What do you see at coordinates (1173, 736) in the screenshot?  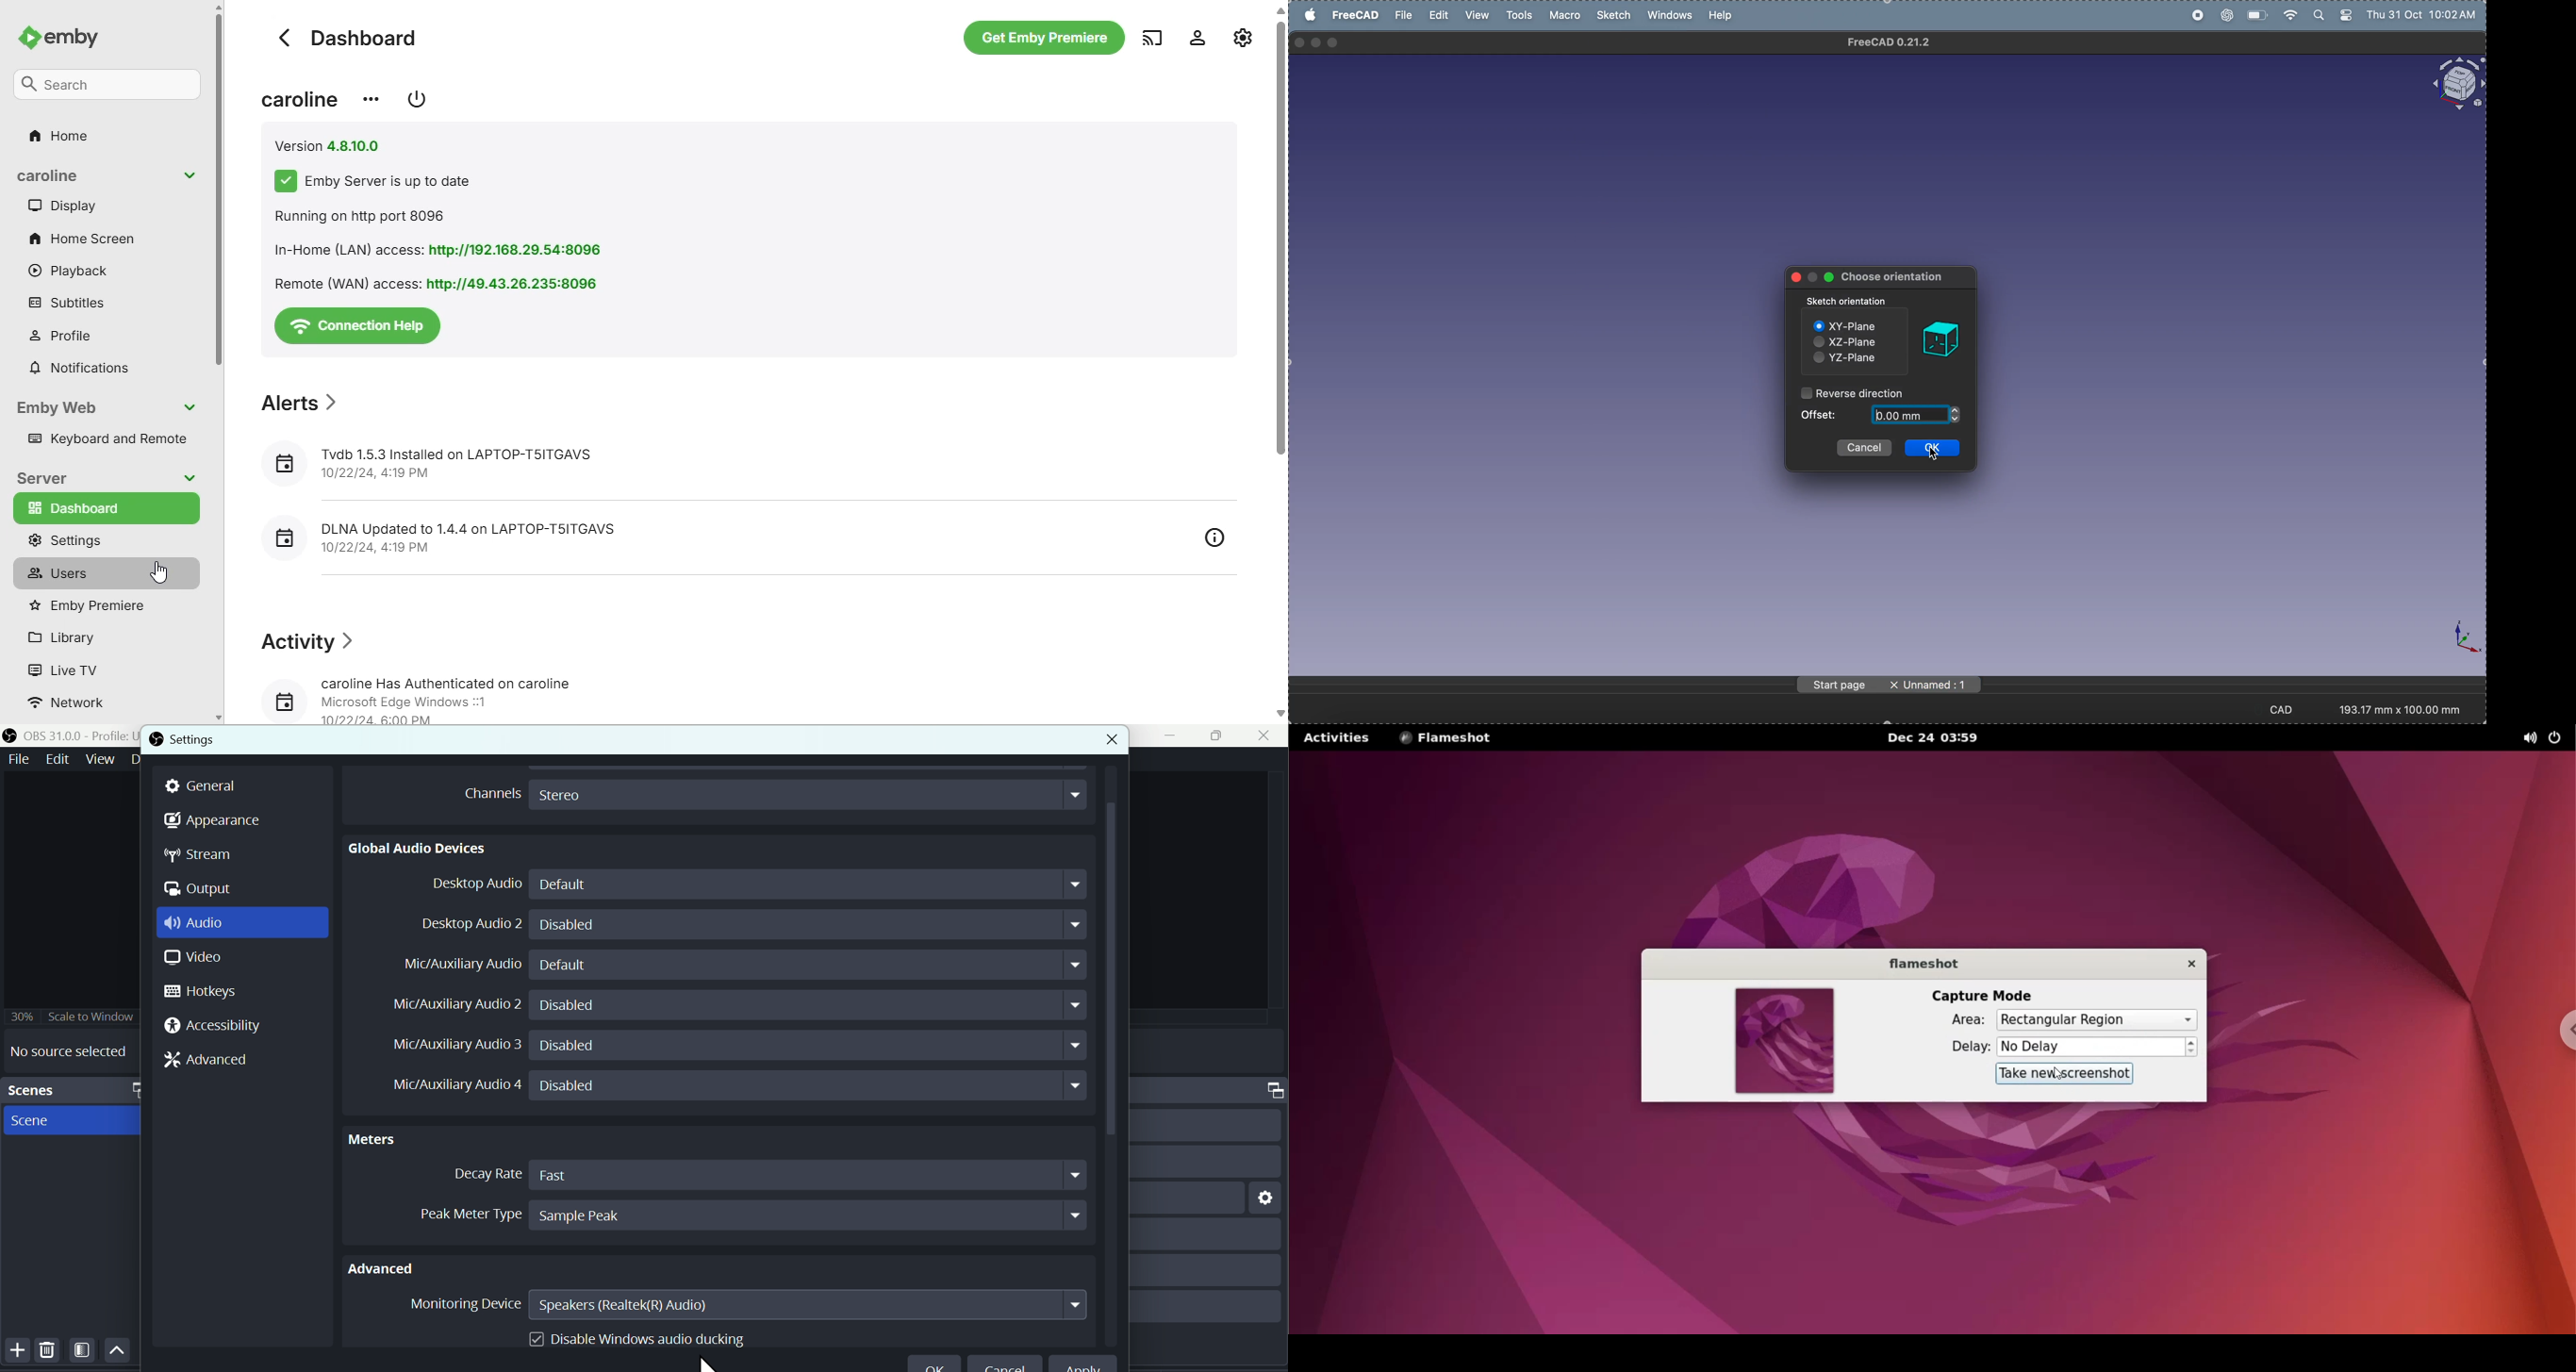 I see `minimise` at bounding box center [1173, 736].